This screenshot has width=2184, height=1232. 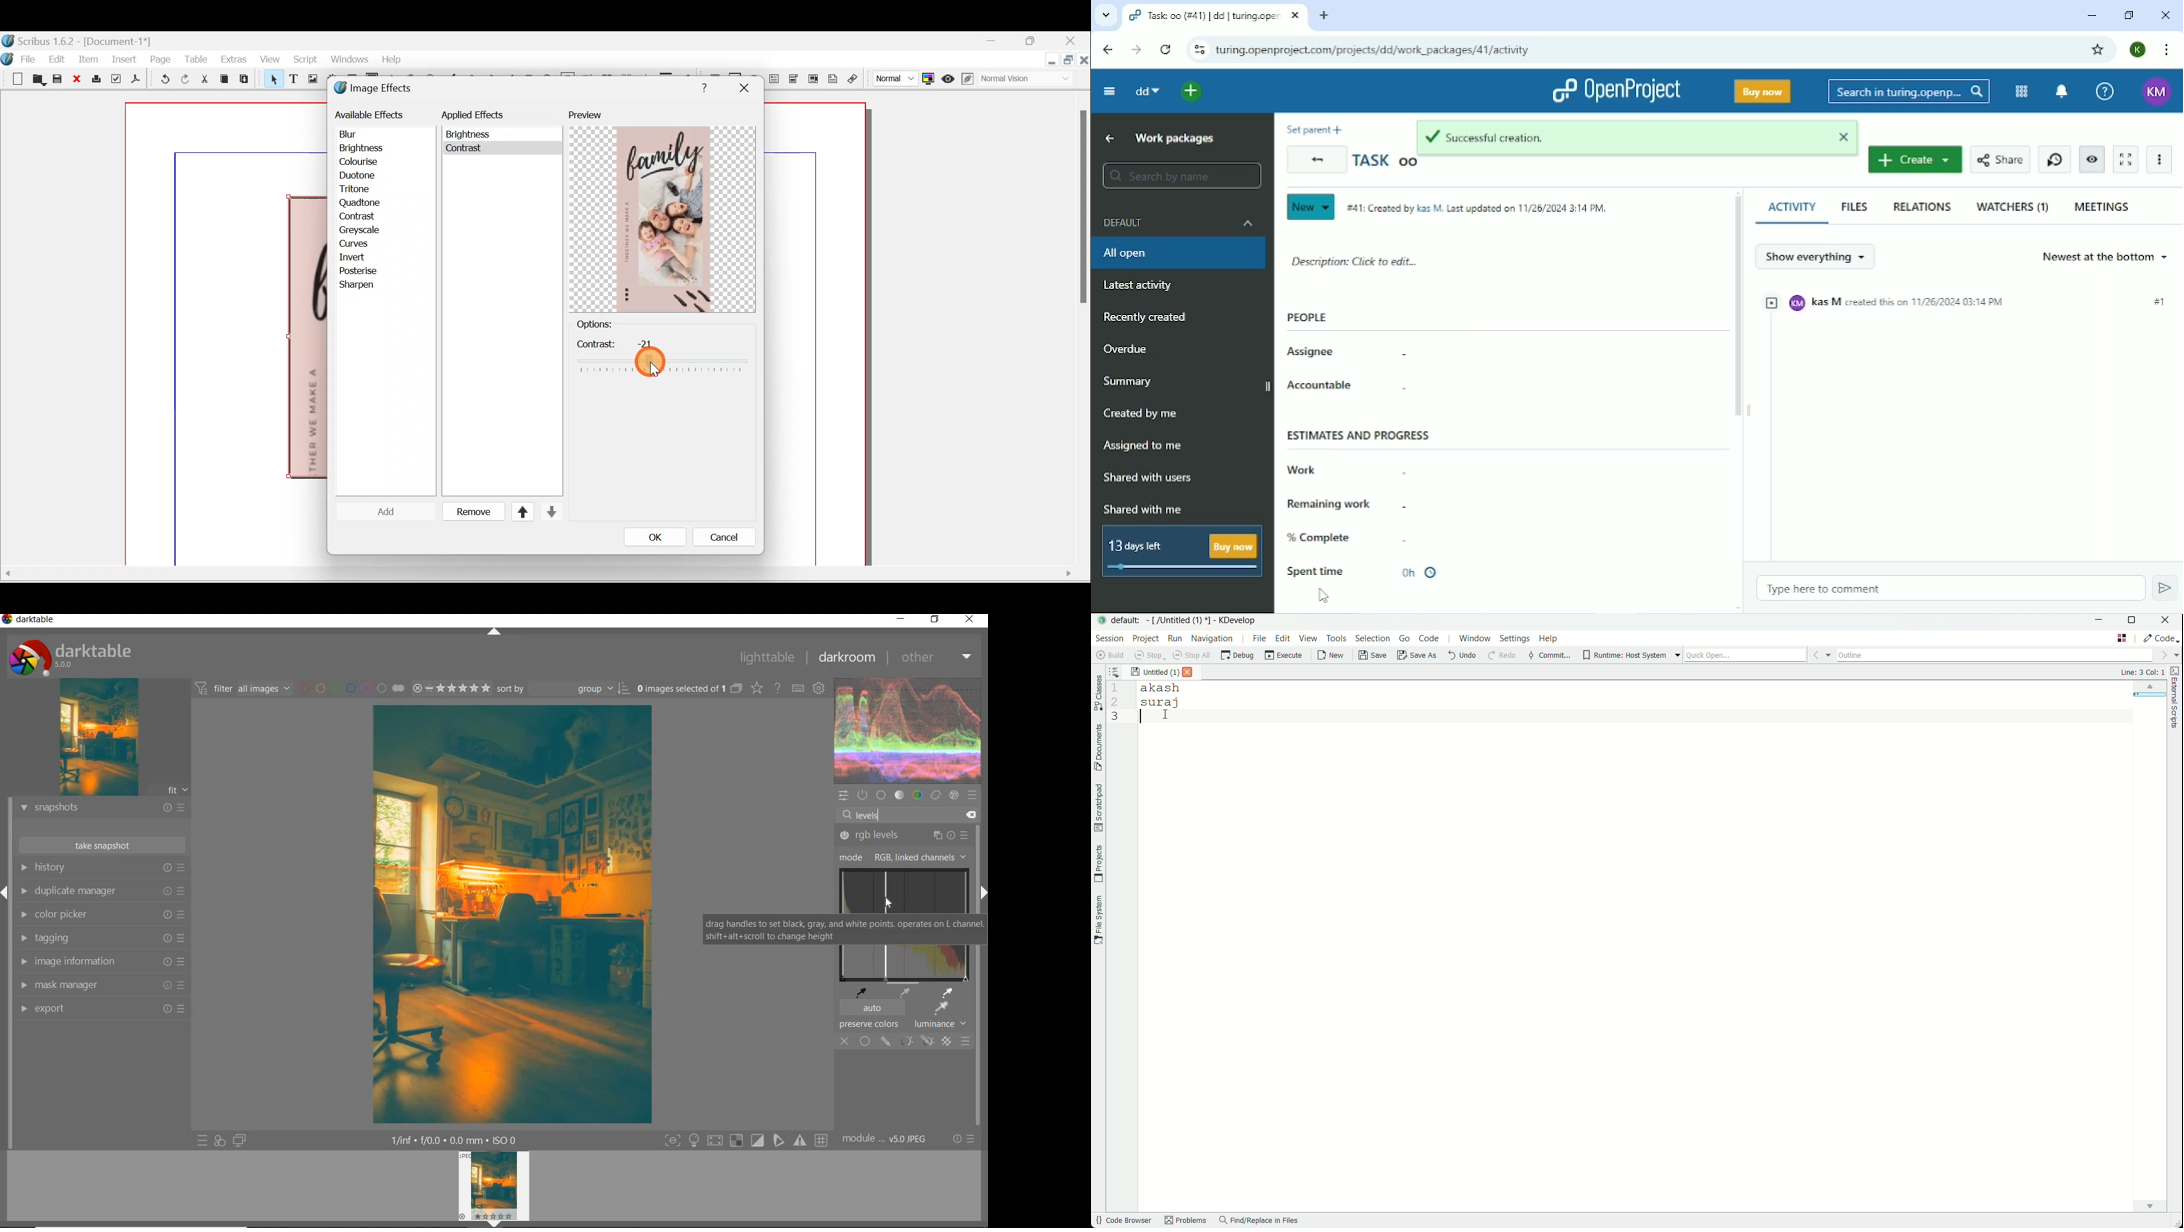 What do you see at coordinates (1385, 162) in the screenshot?
I see `Task oo` at bounding box center [1385, 162].